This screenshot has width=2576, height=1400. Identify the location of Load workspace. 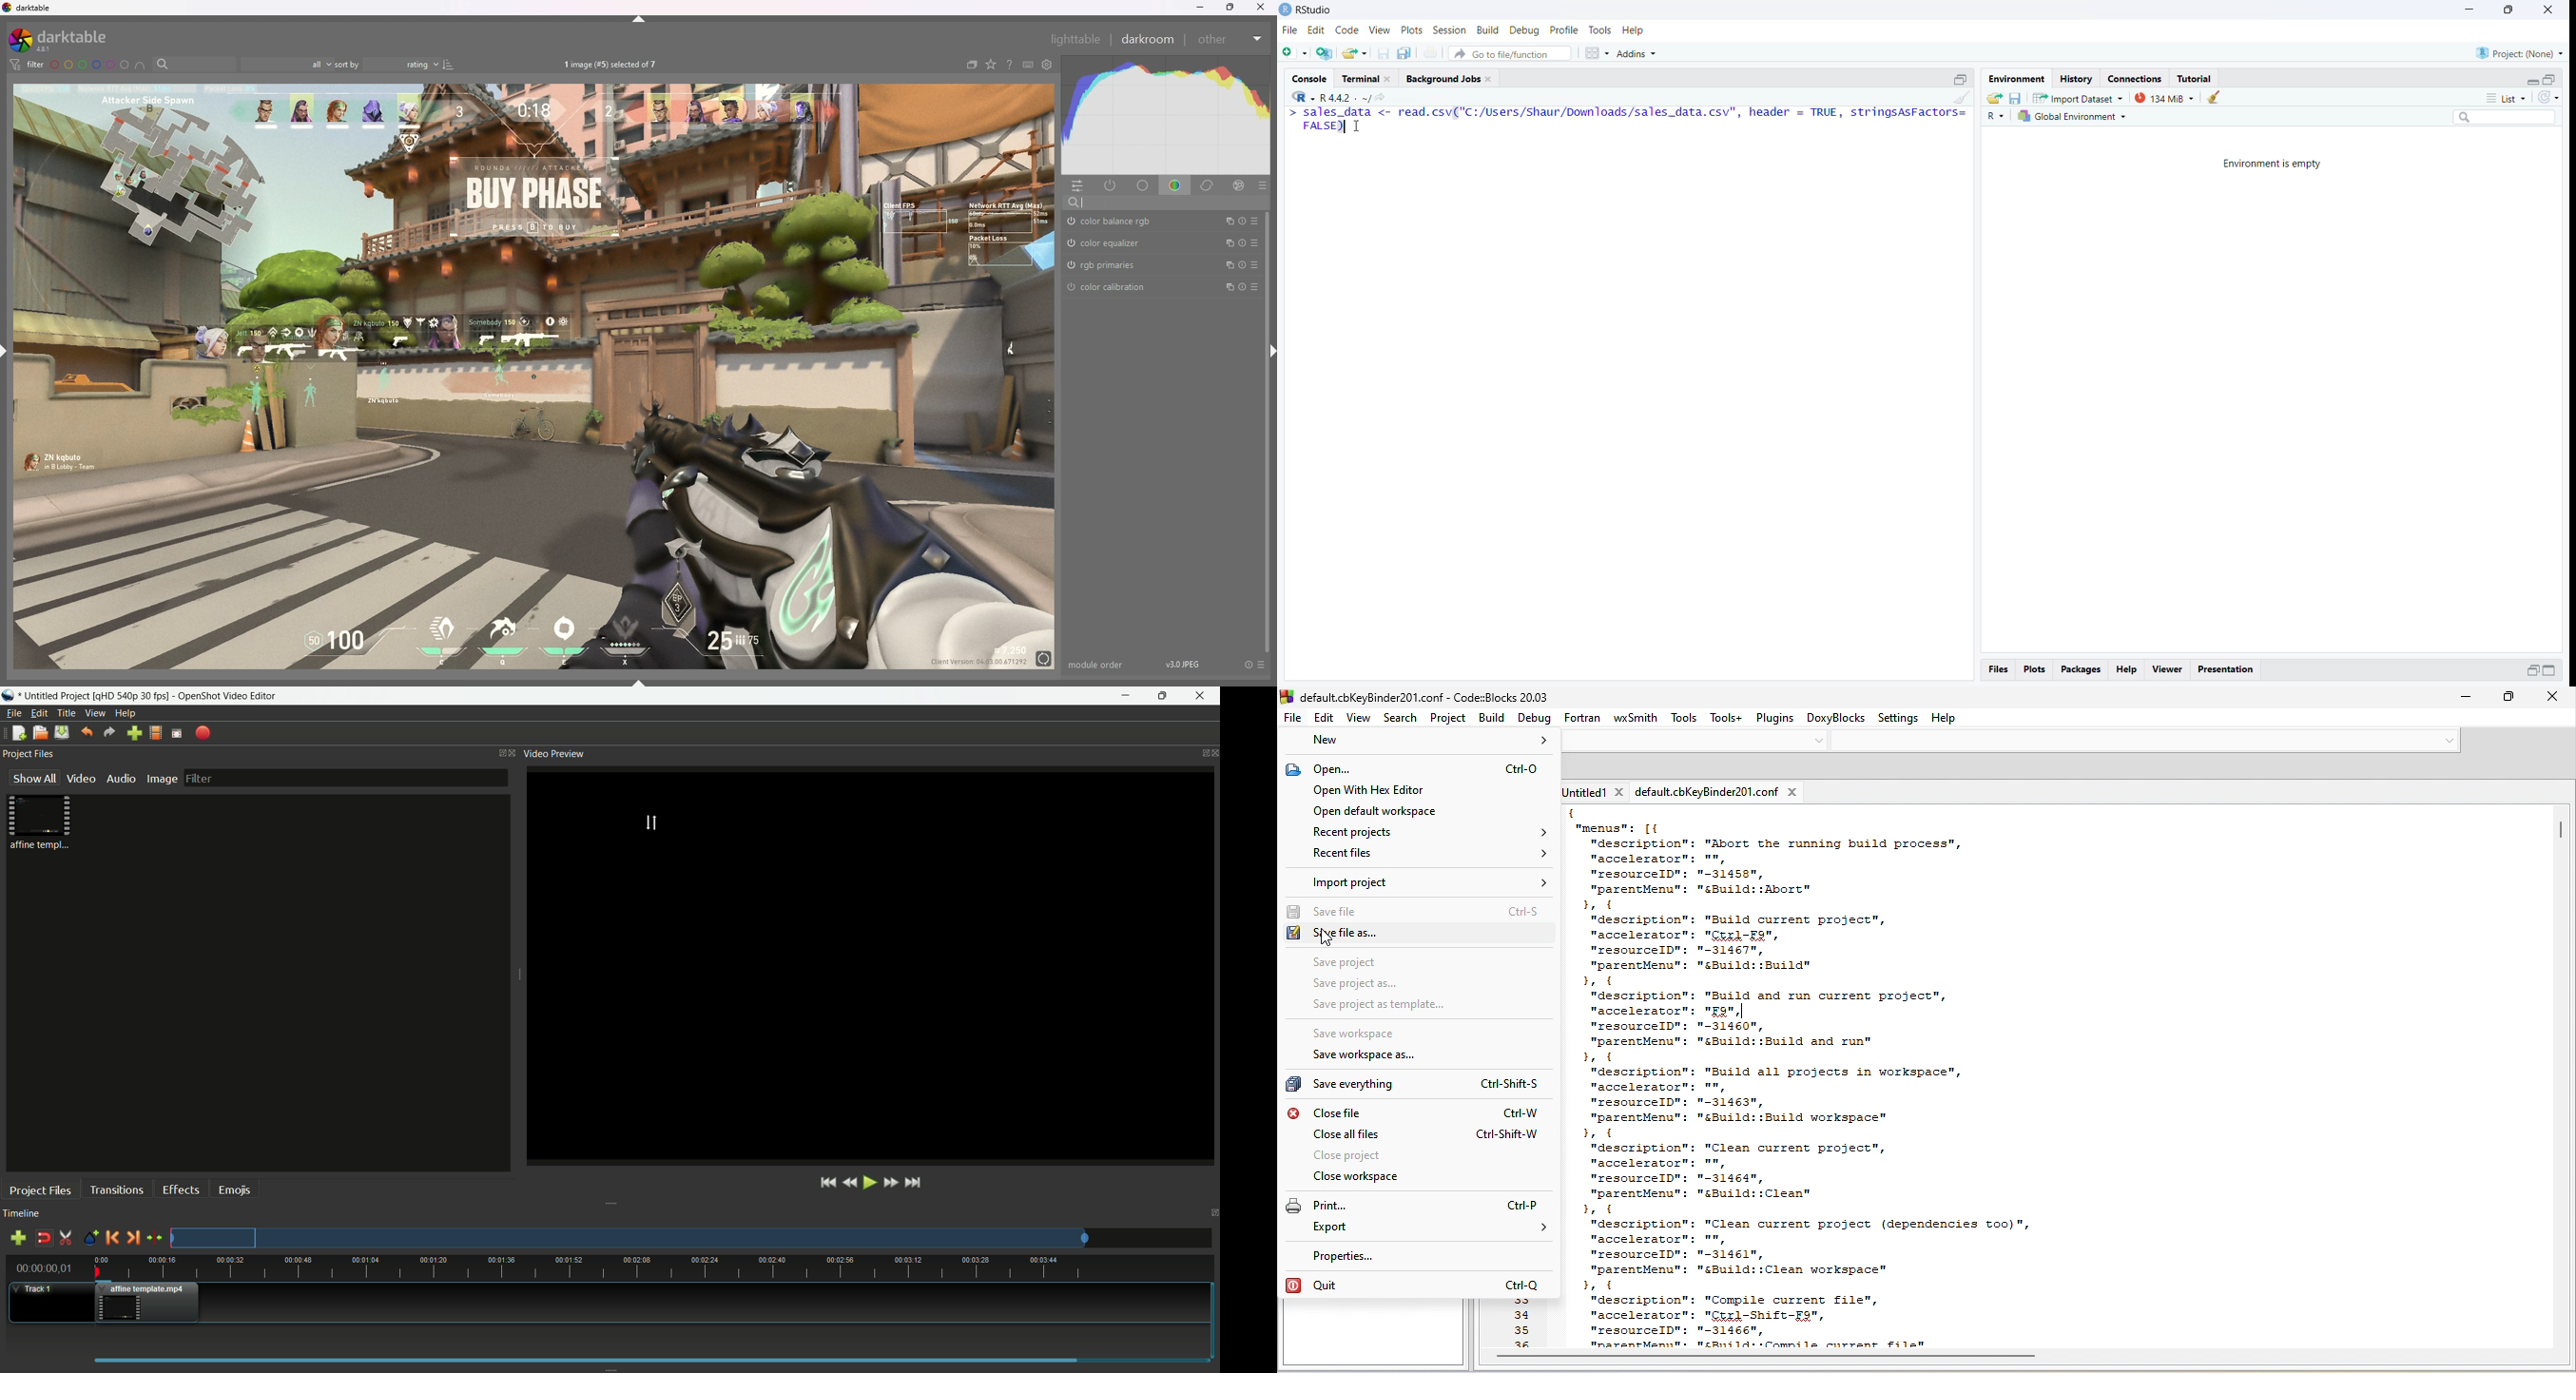
(1995, 98).